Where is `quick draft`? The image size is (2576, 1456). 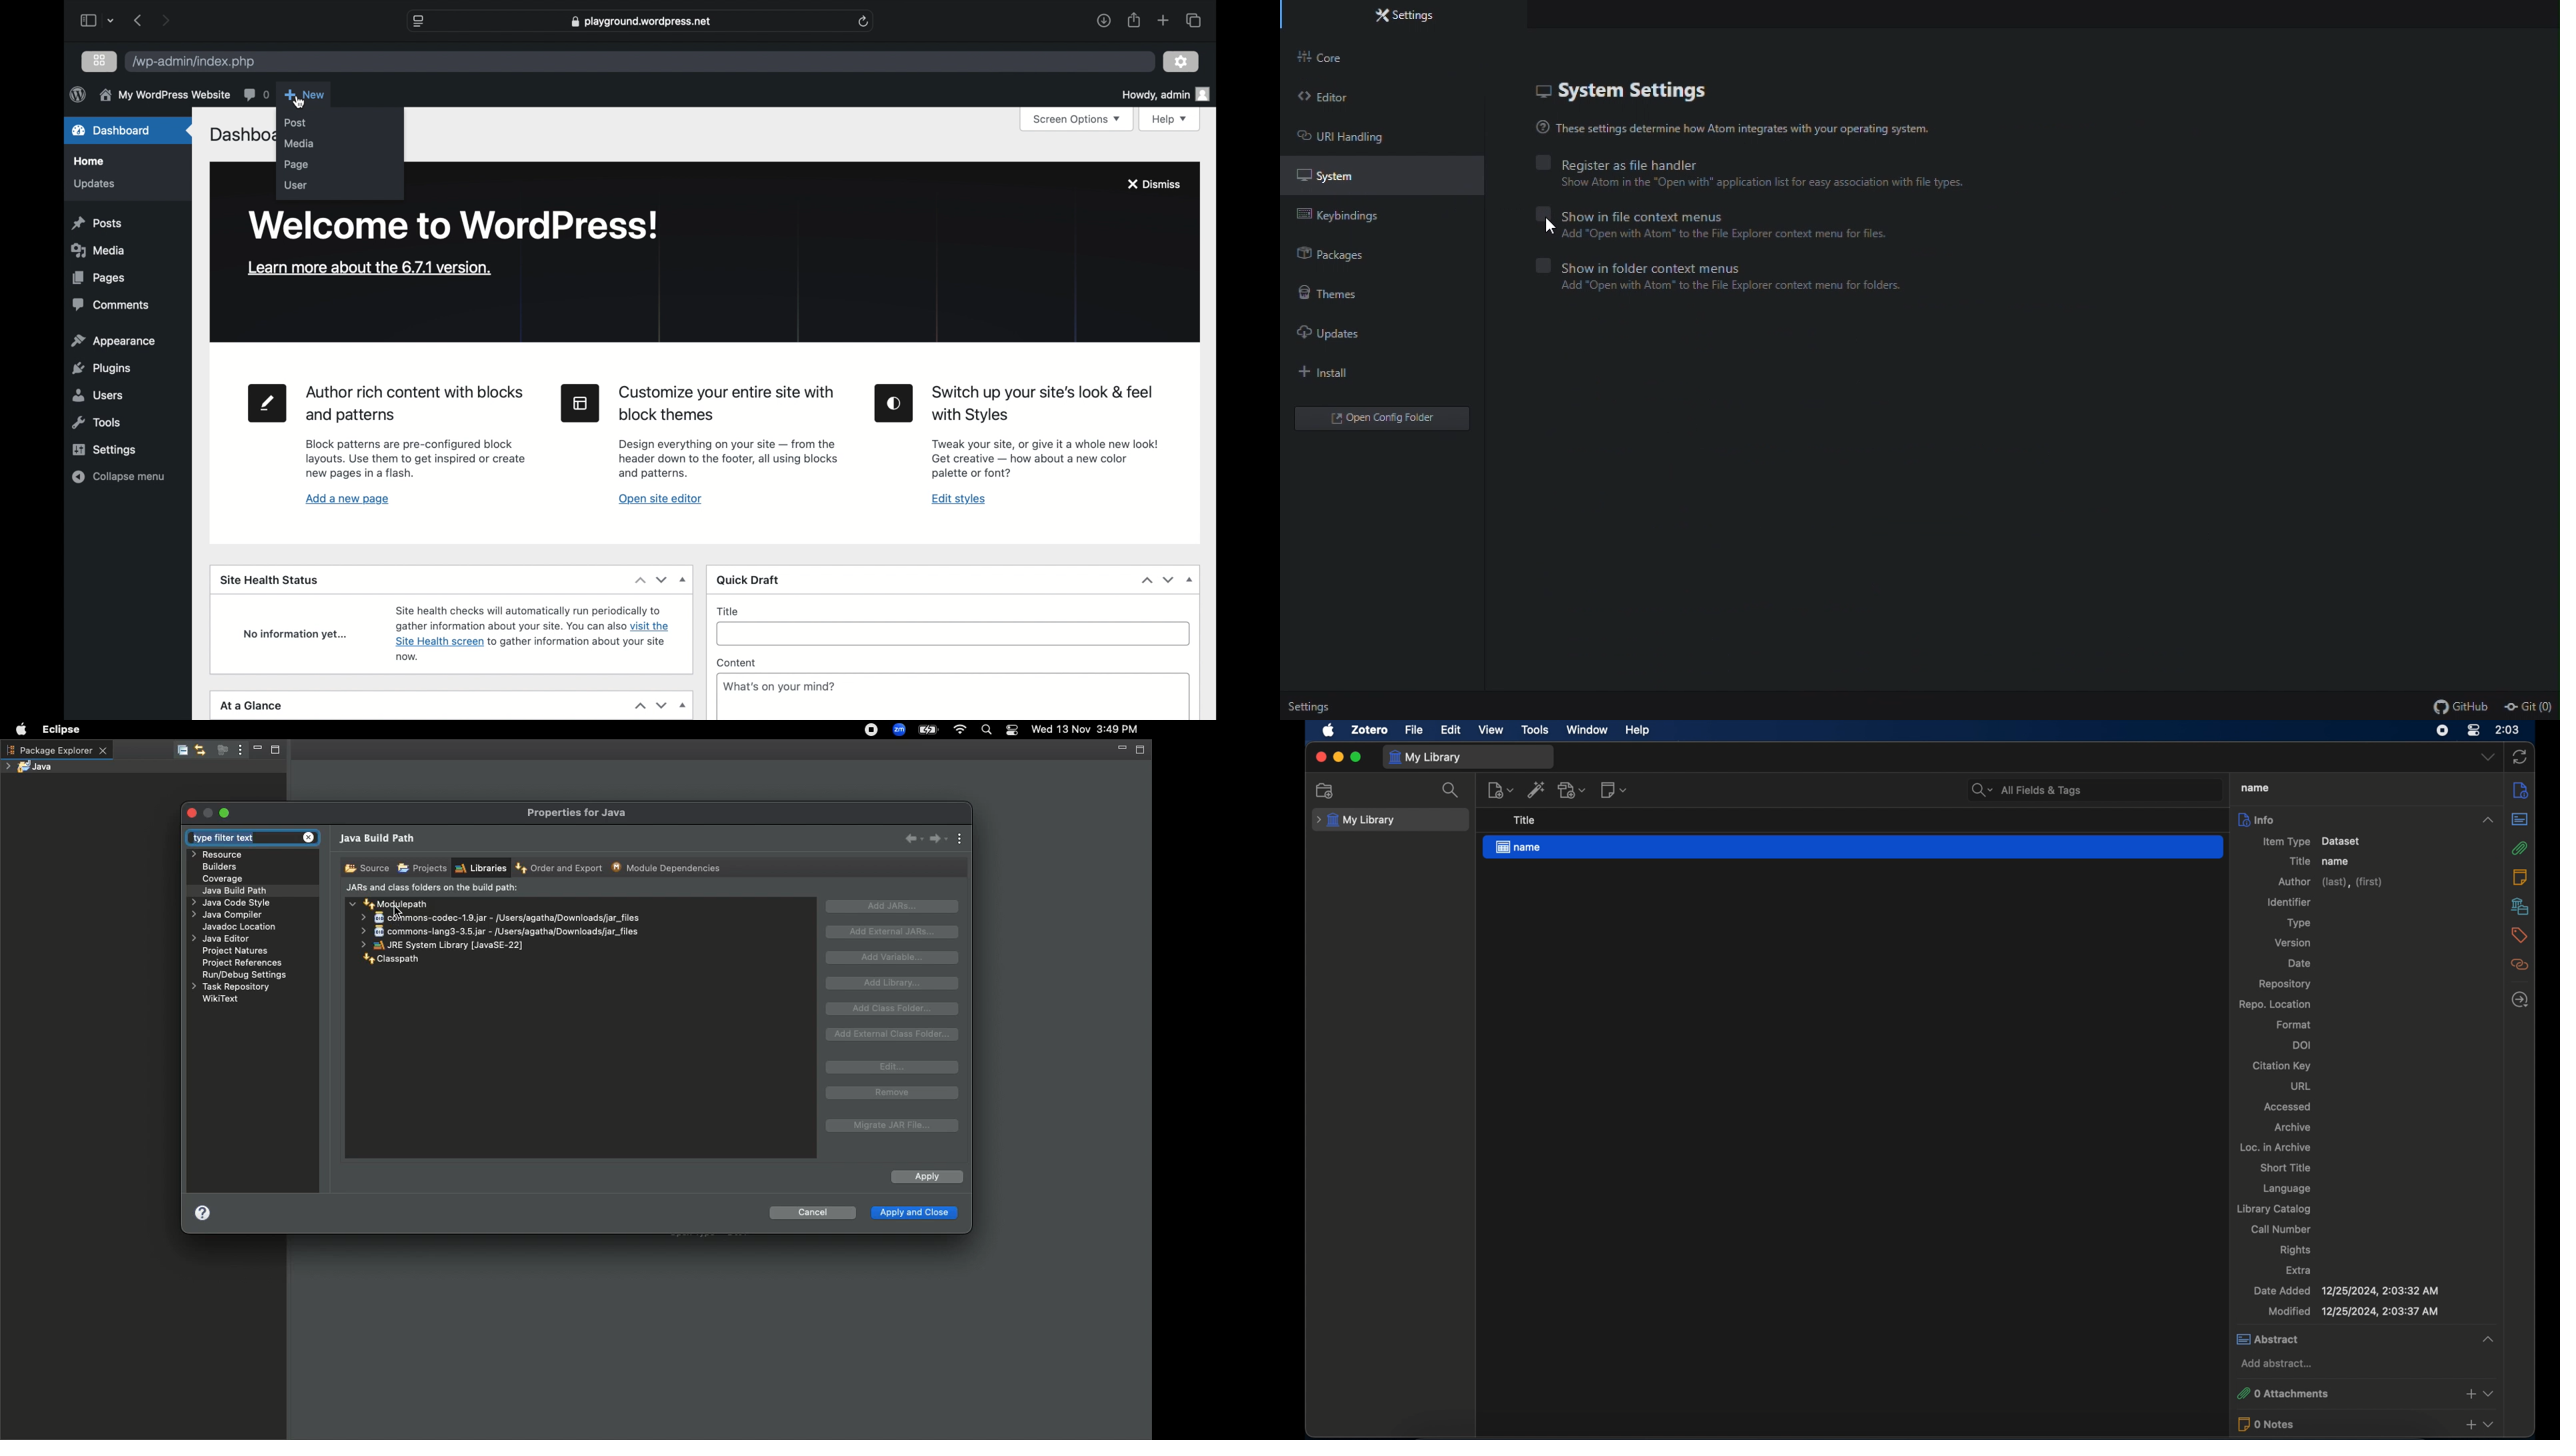 quick draft is located at coordinates (748, 581).